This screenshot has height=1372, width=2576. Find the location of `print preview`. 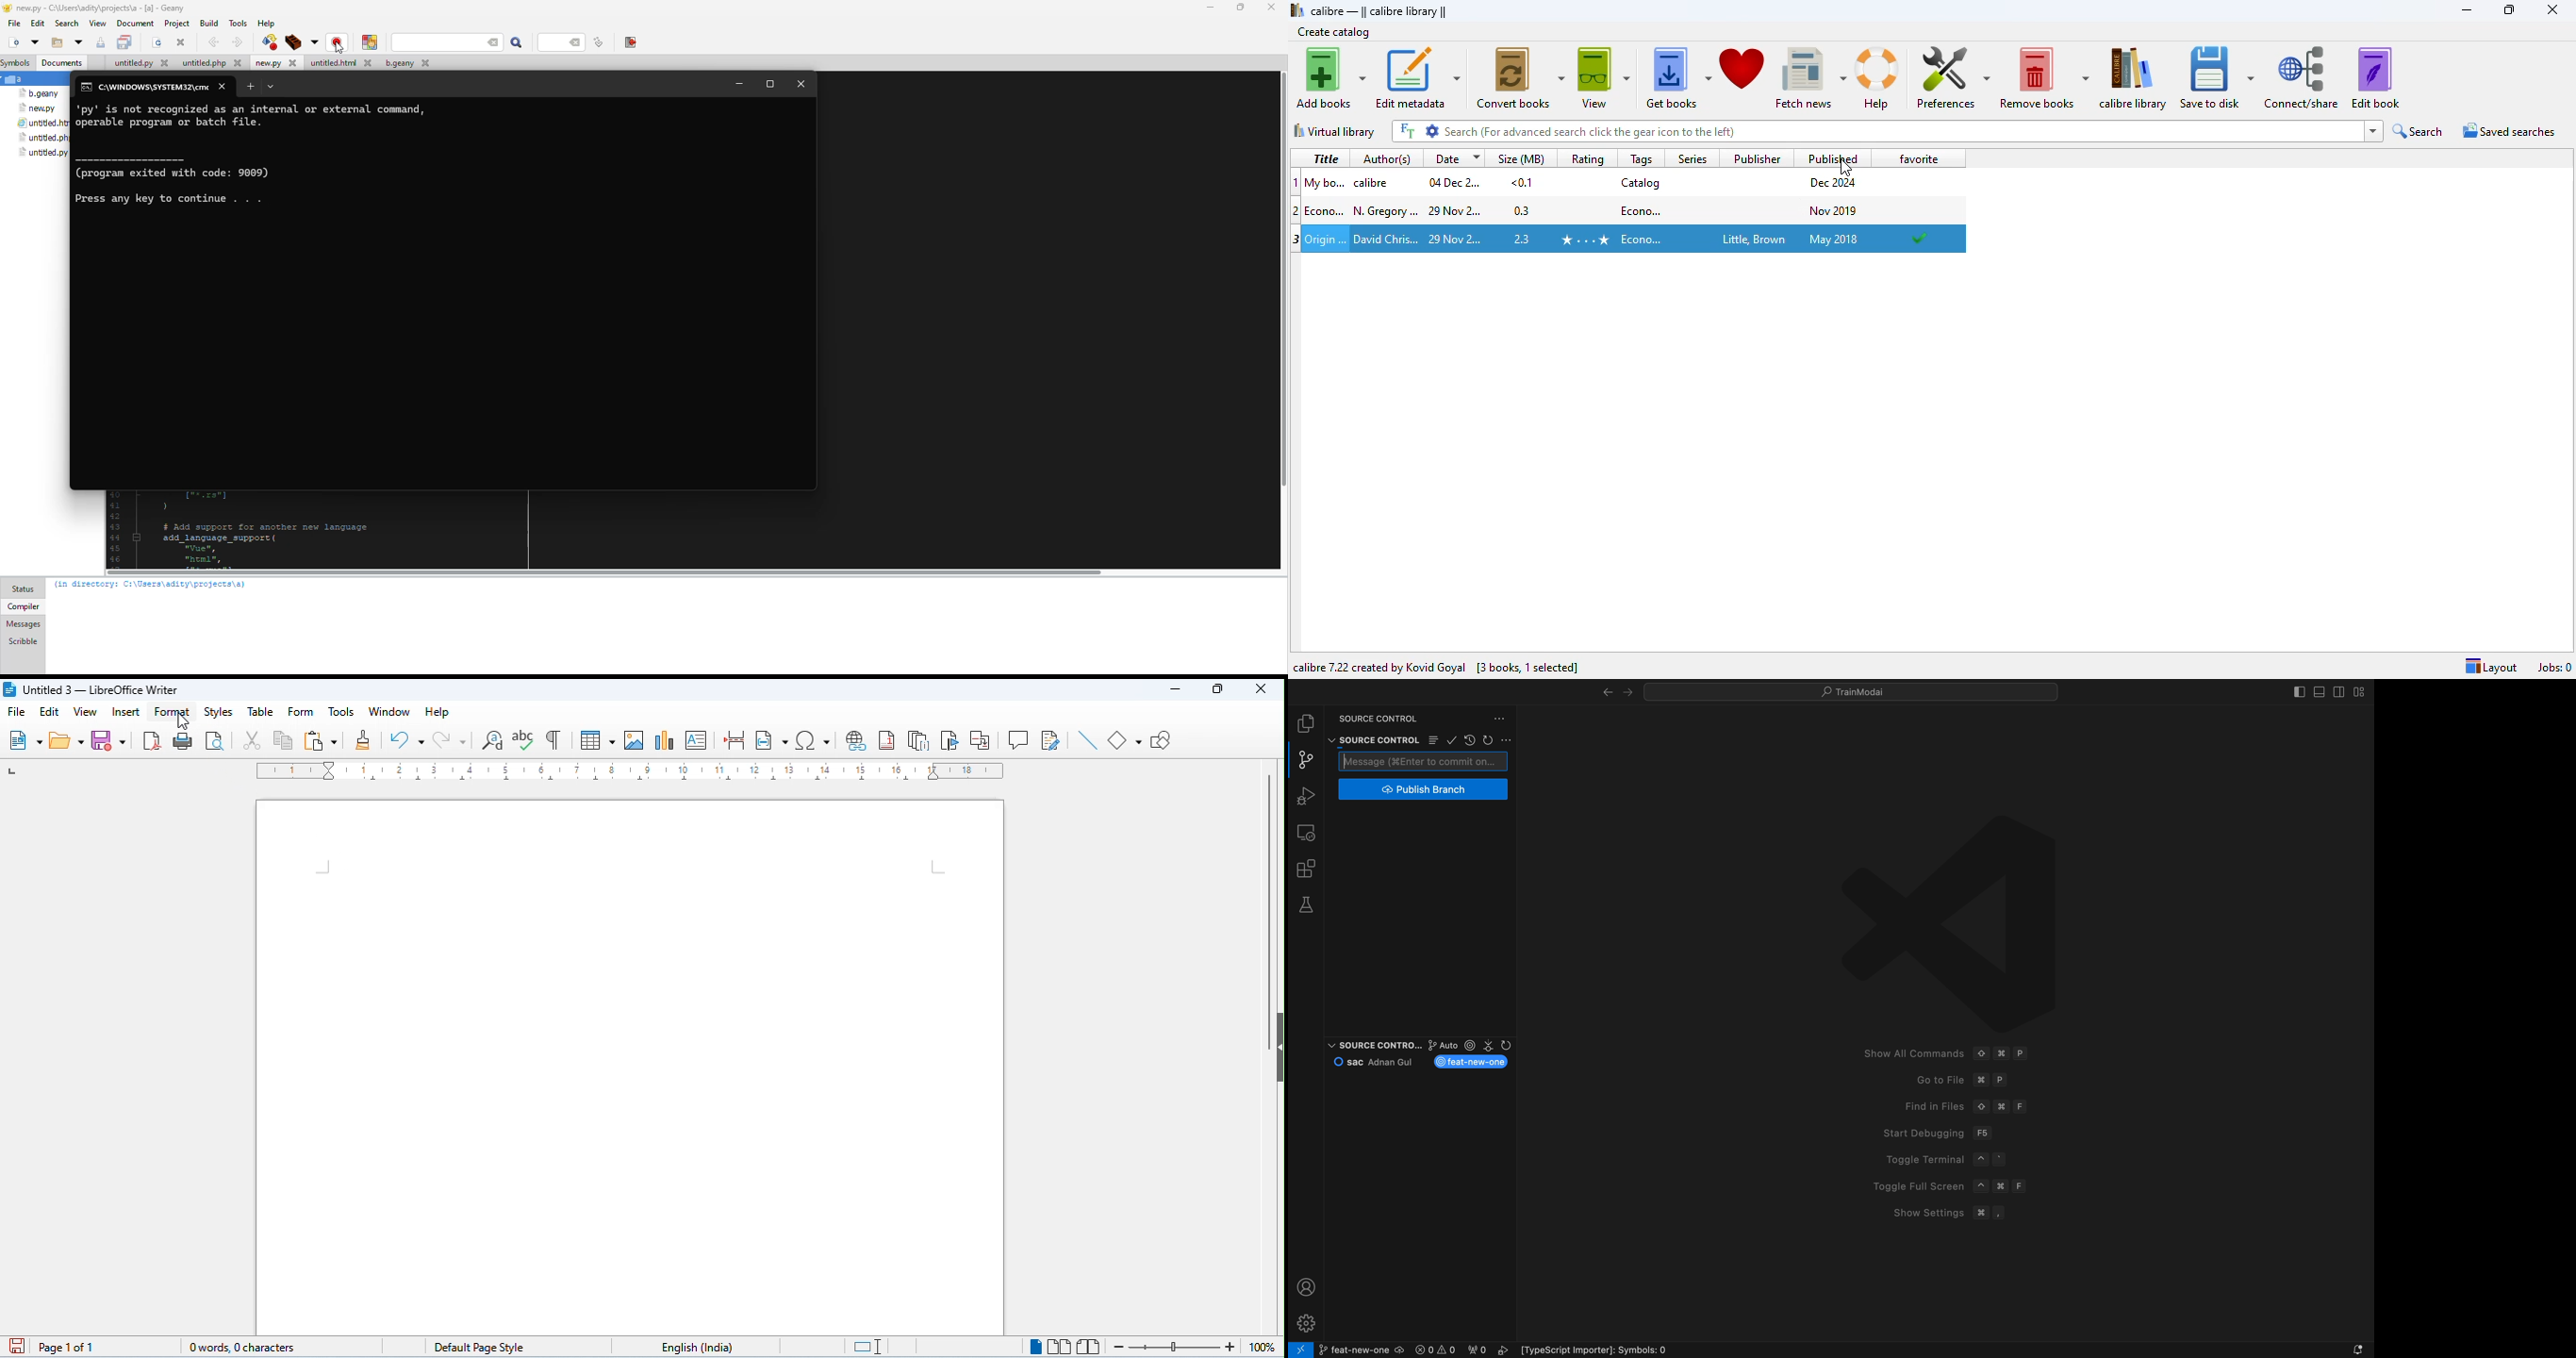

print preview is located at coordinates (215, 741).